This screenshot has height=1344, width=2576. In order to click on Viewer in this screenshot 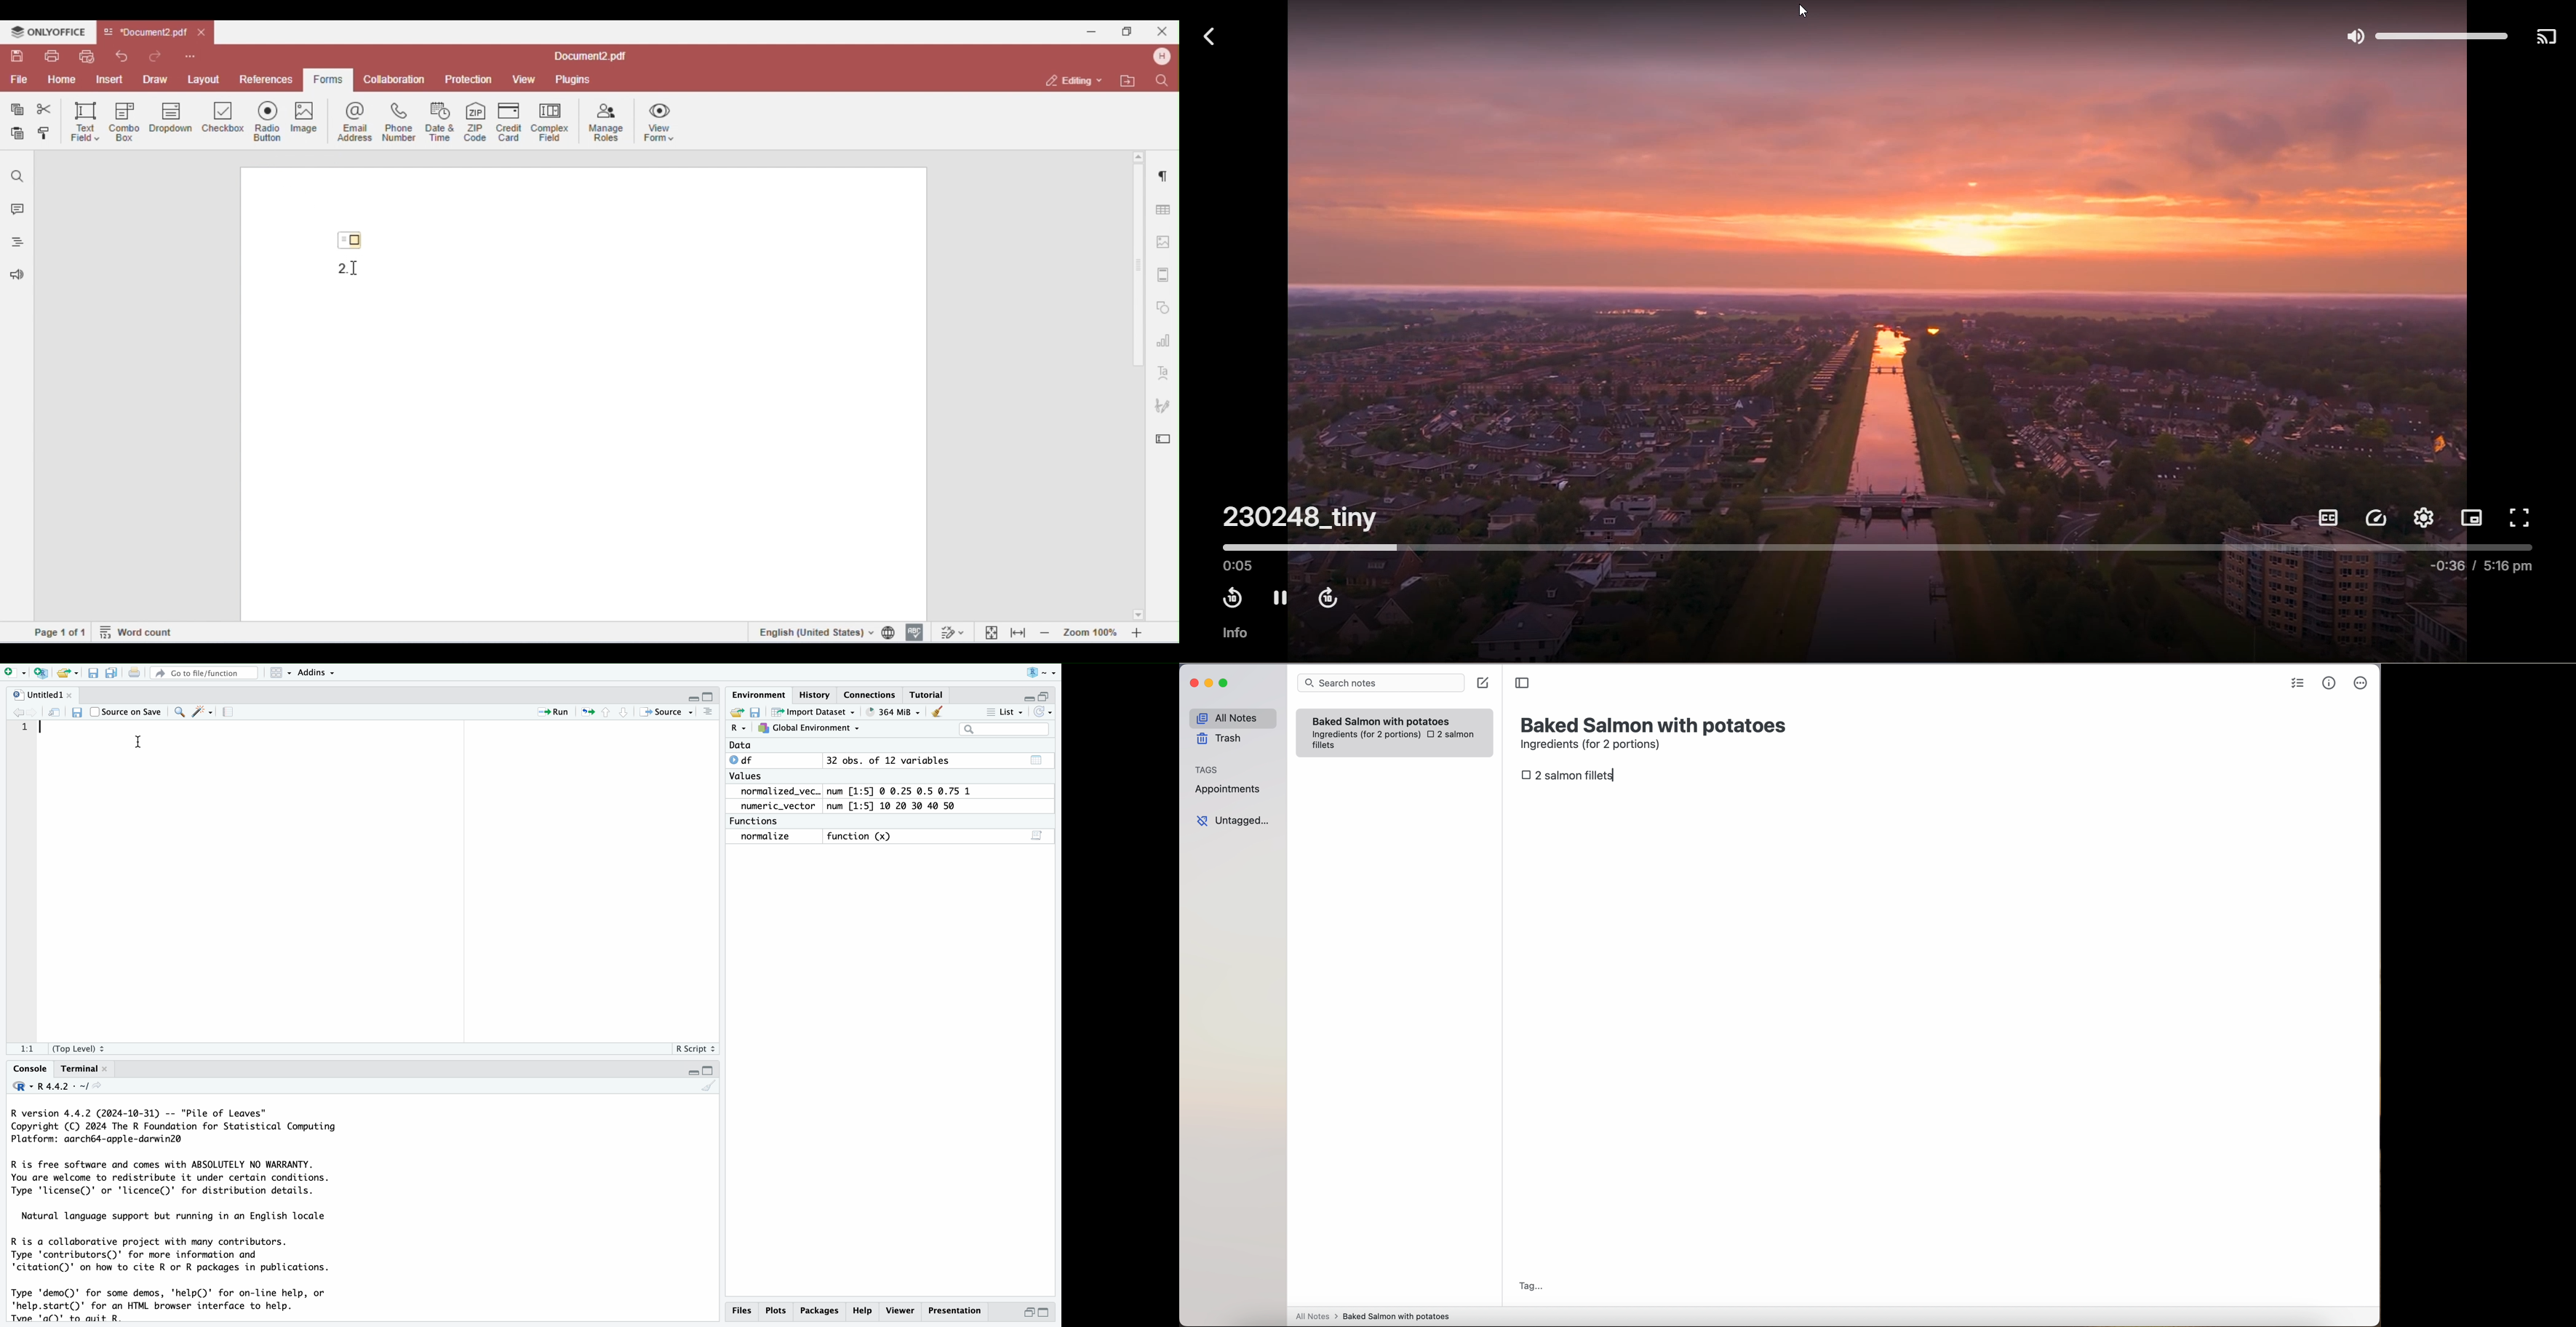, I will do `click(901, 1309)`.